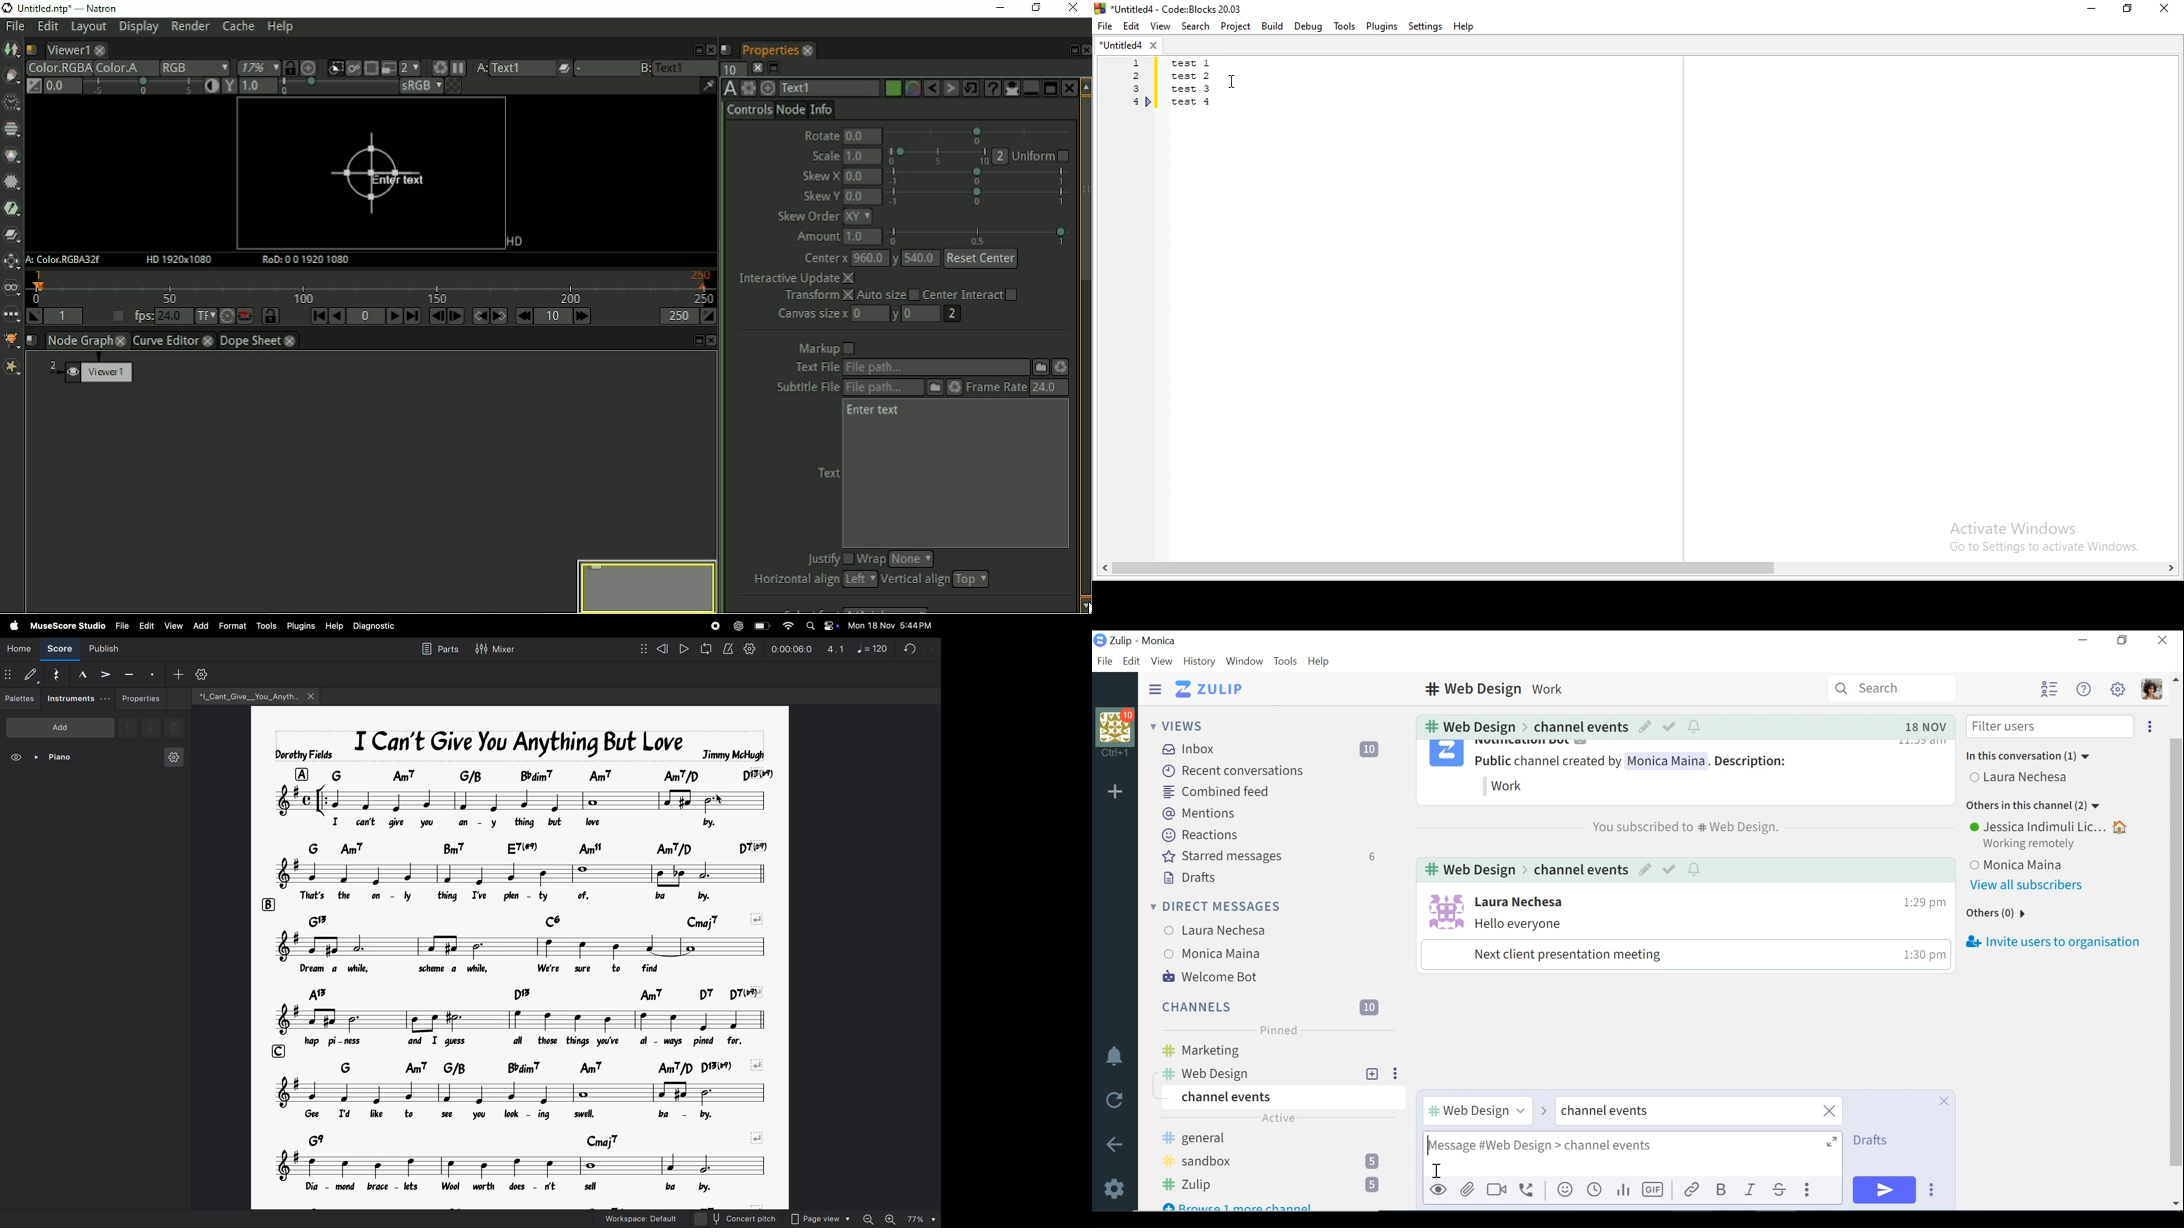 The height and width of the screenshot is (1232, 2184). What do you see at coordinates (1099, 640) in the screenshot?
I see `Zulip logo` at bounding box center [1099, 640].